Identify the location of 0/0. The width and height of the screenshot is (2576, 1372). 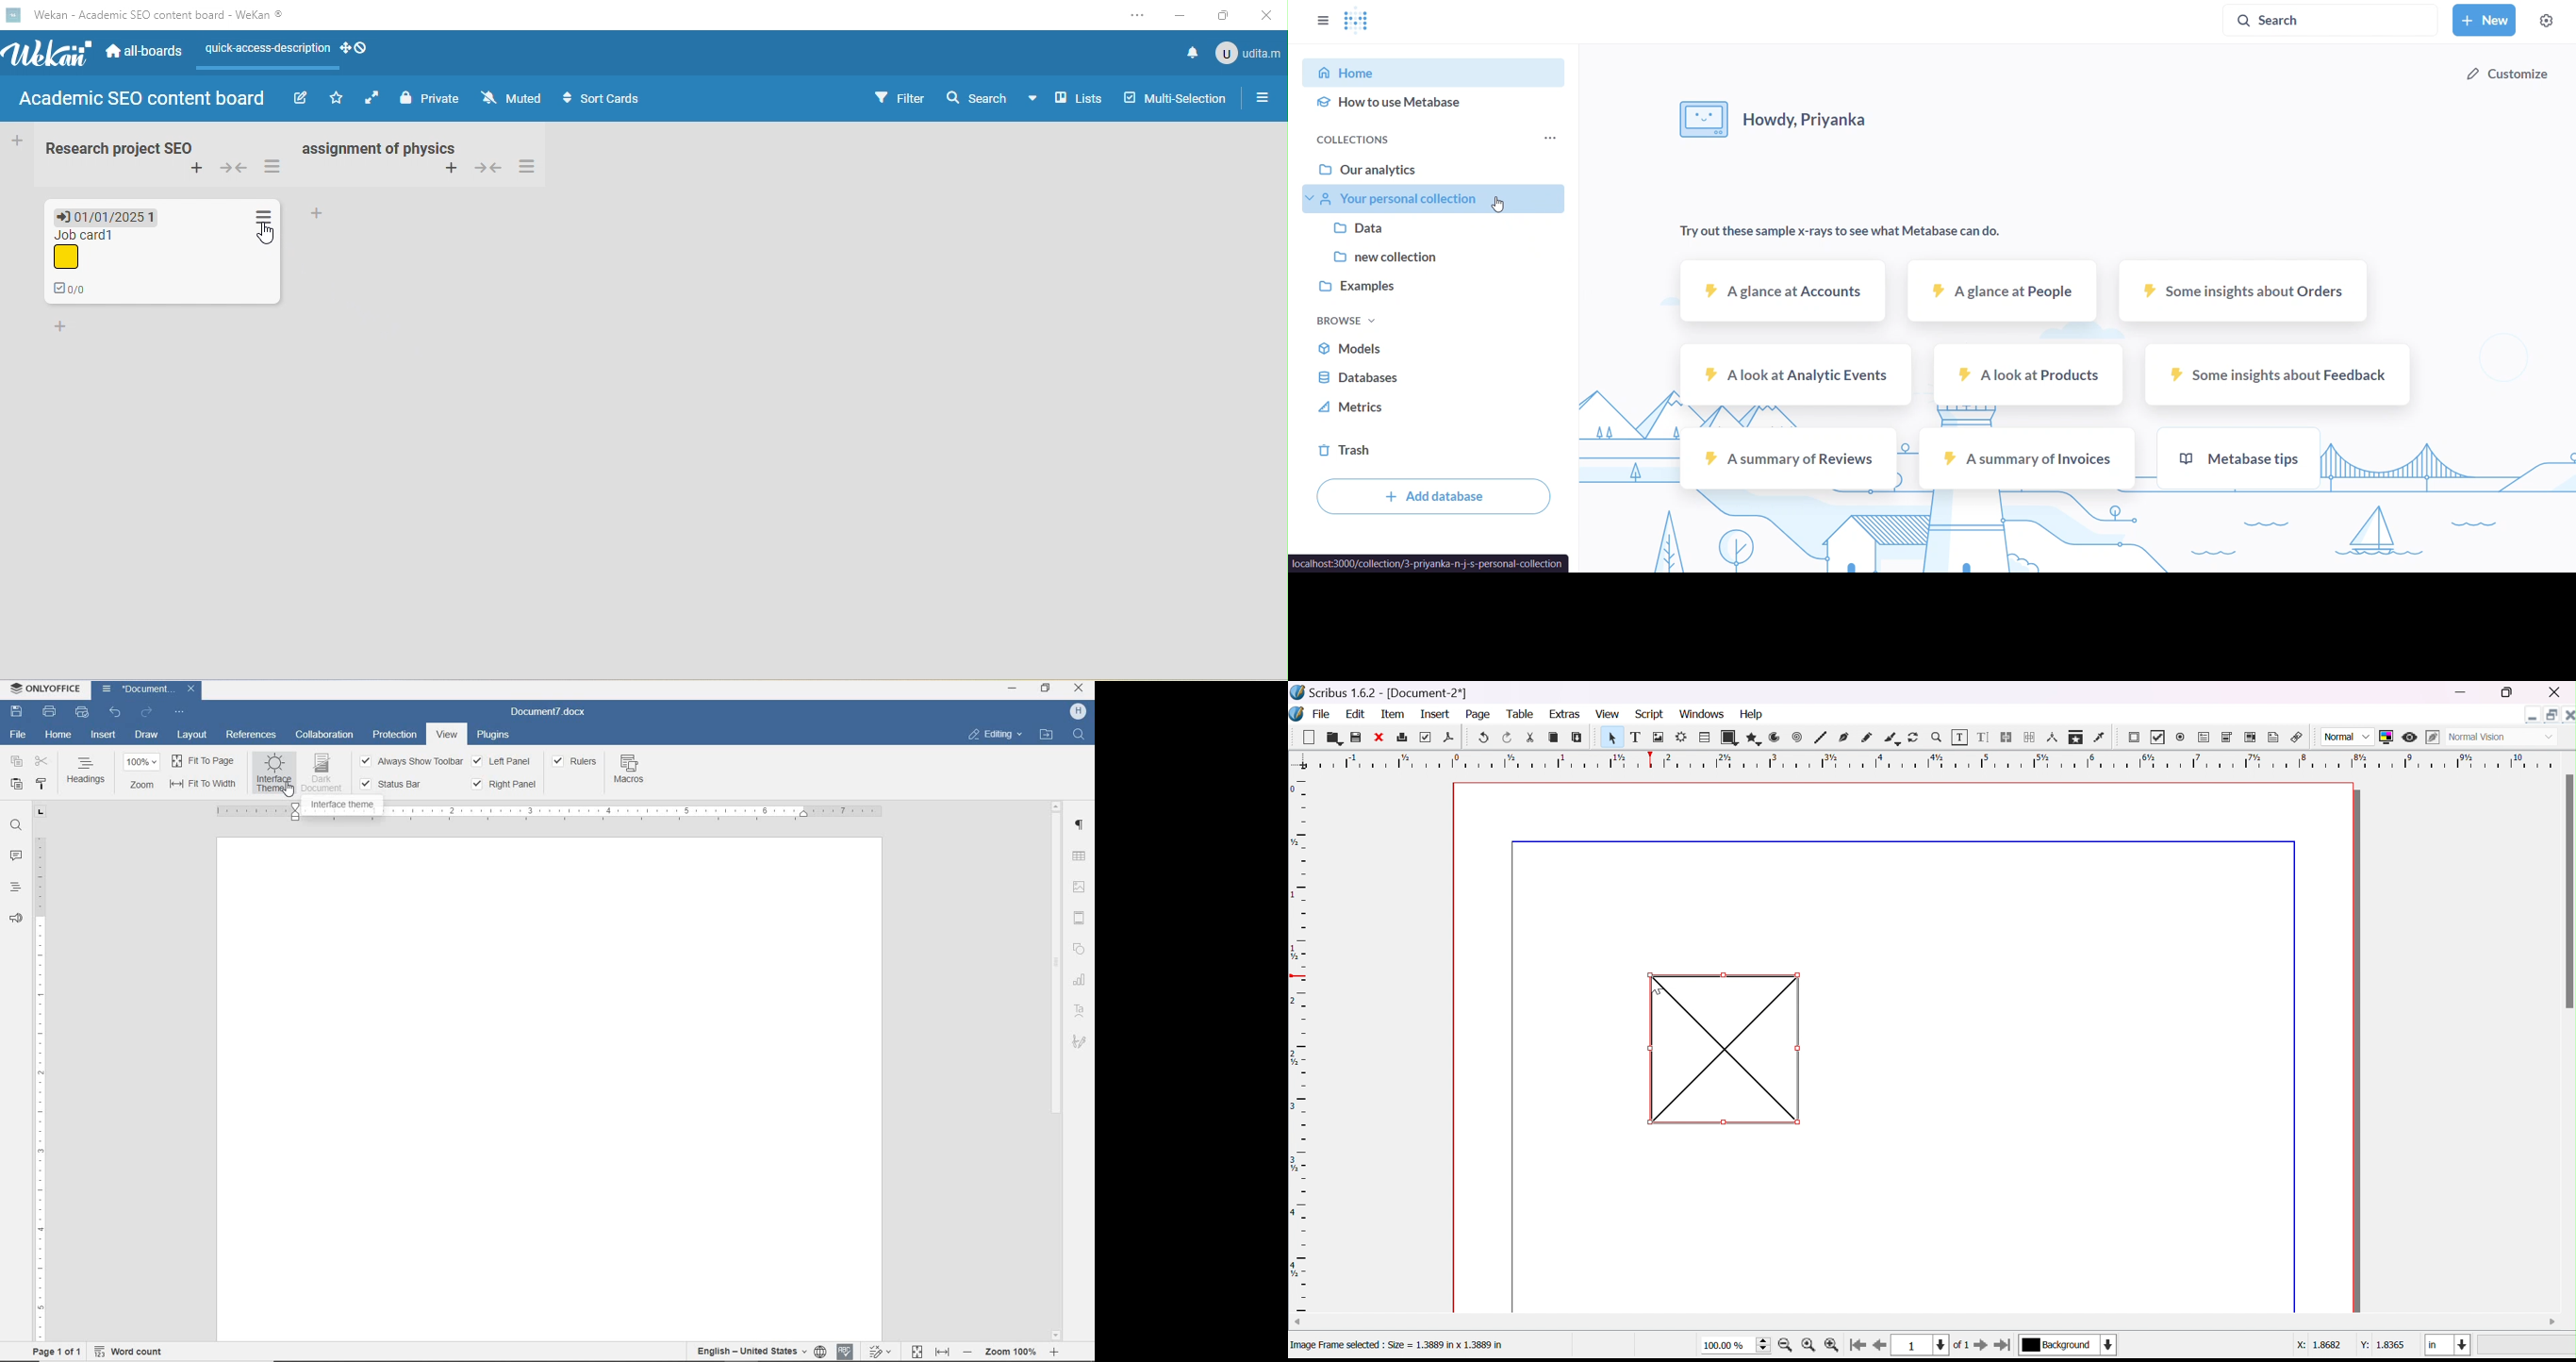
(76, 290).